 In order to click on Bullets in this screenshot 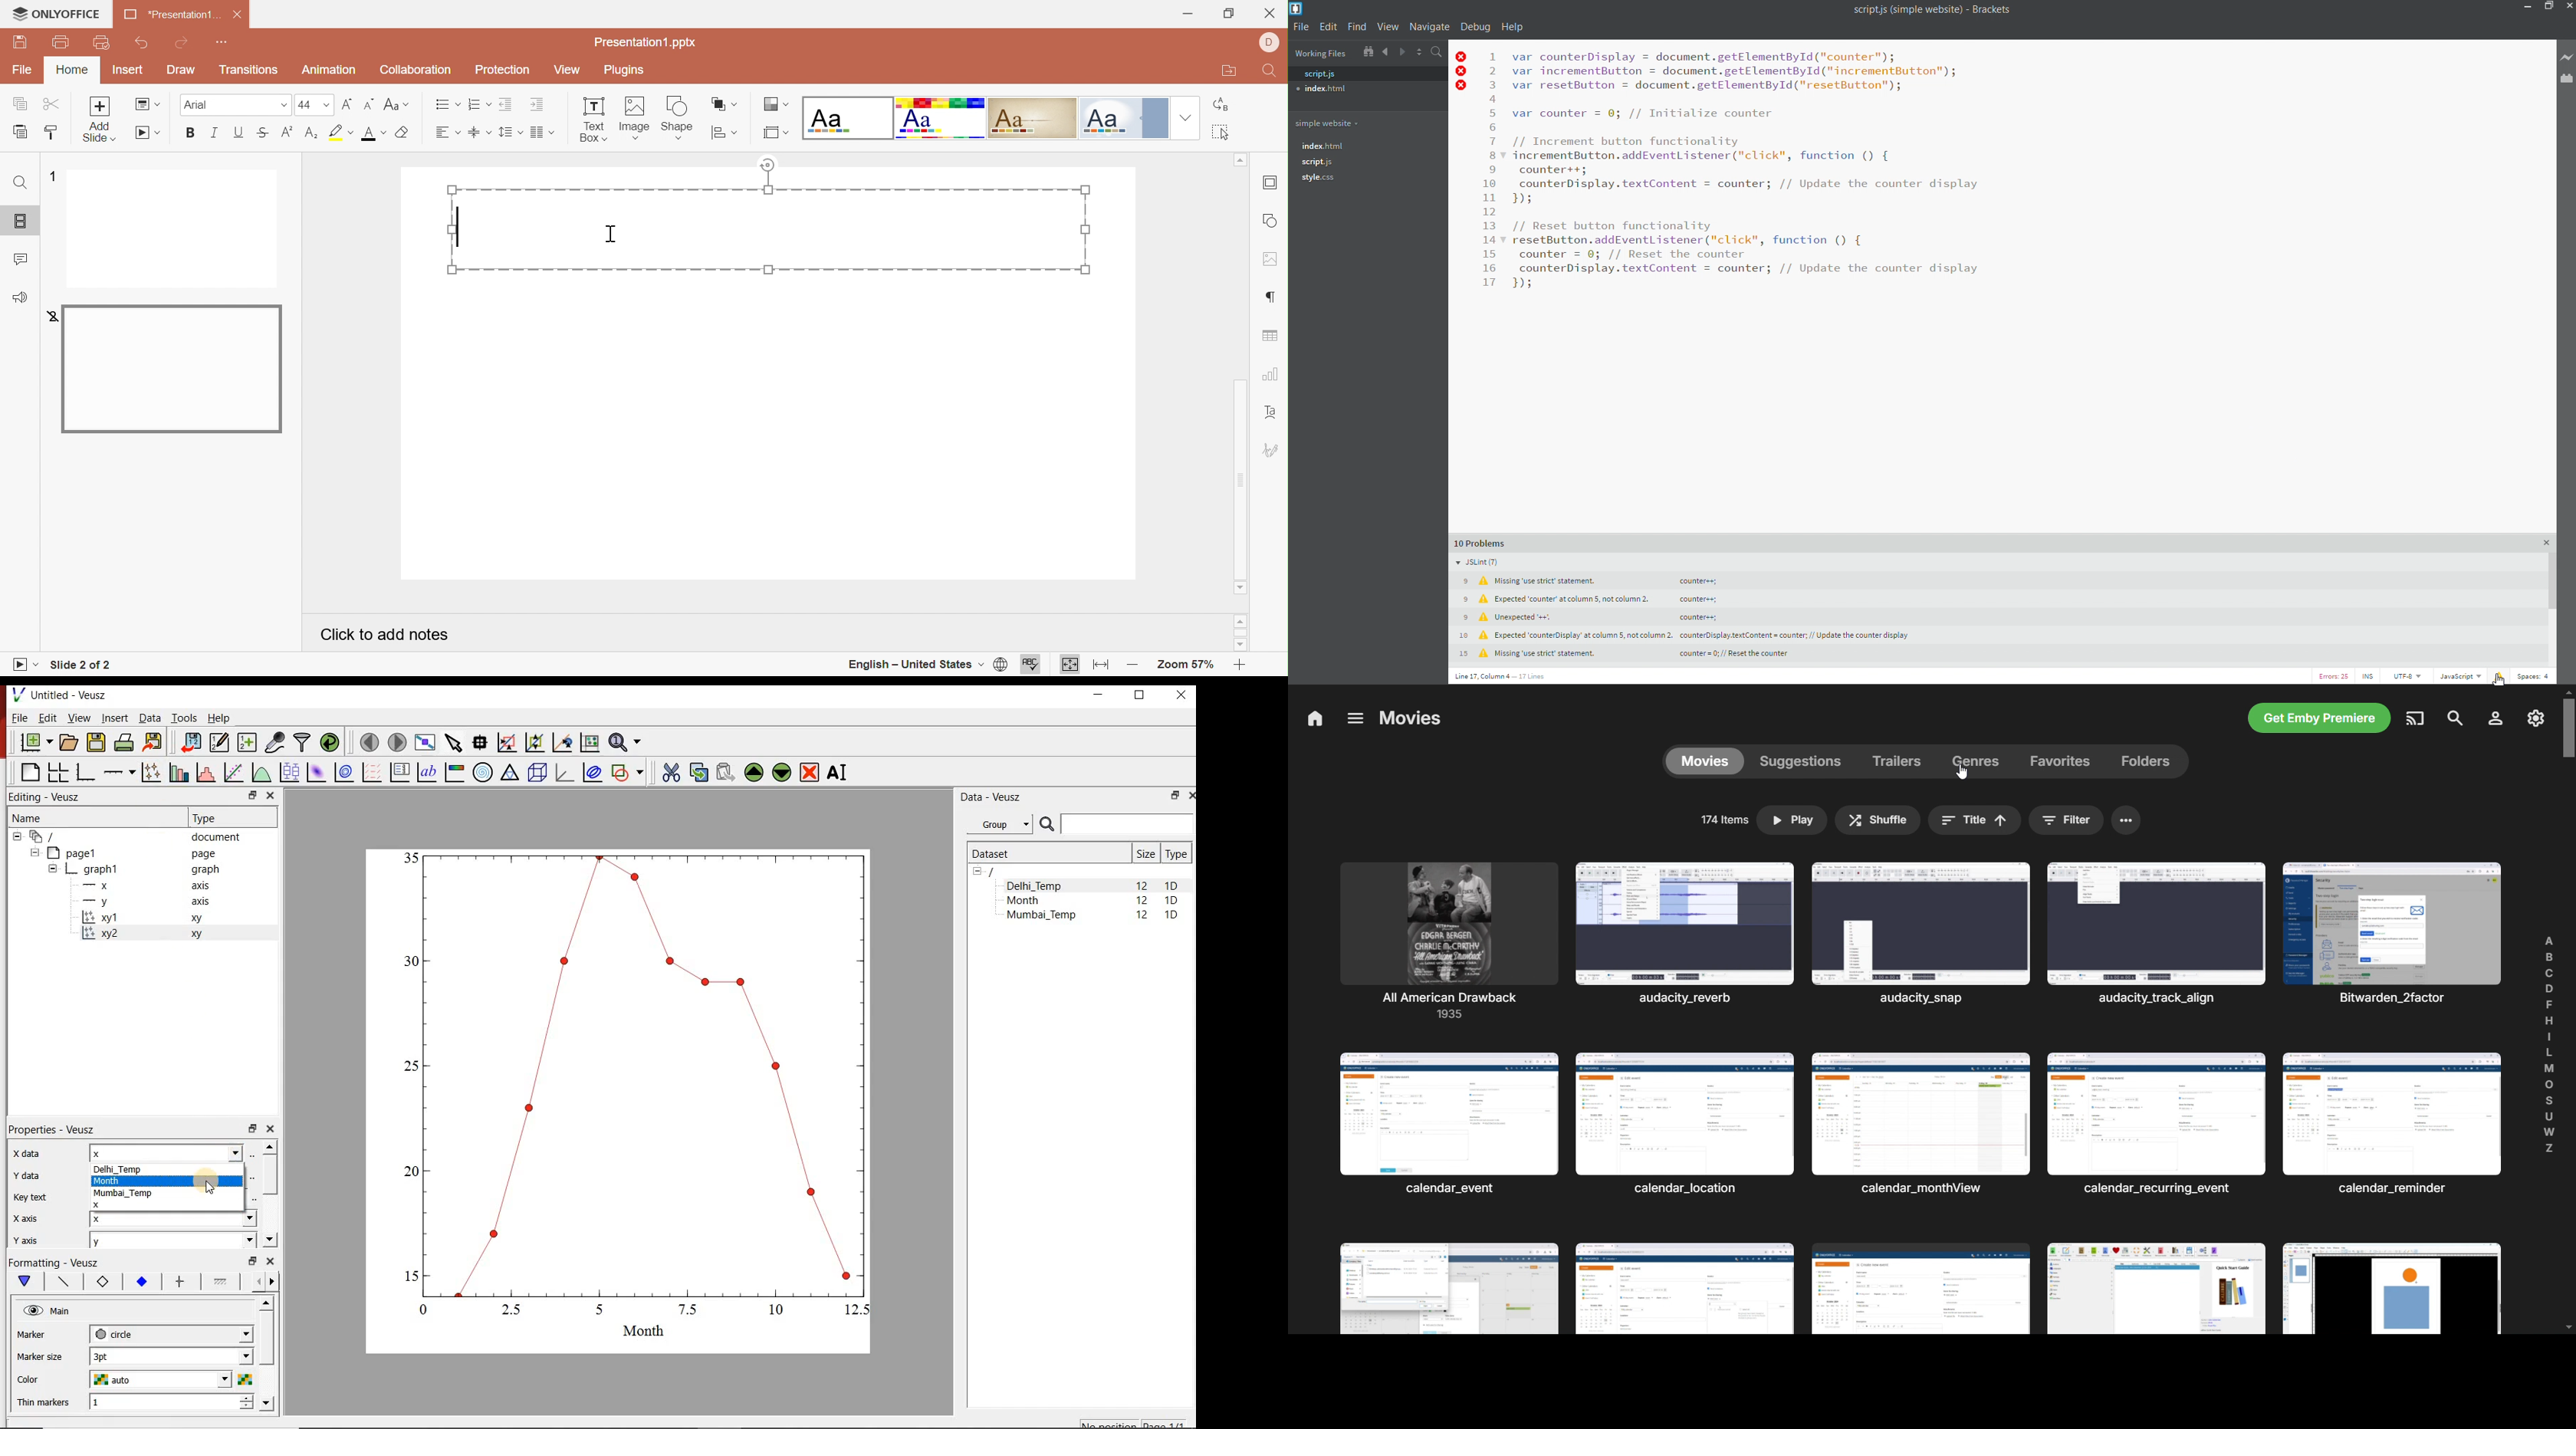, I will do `click(445, 104)`.